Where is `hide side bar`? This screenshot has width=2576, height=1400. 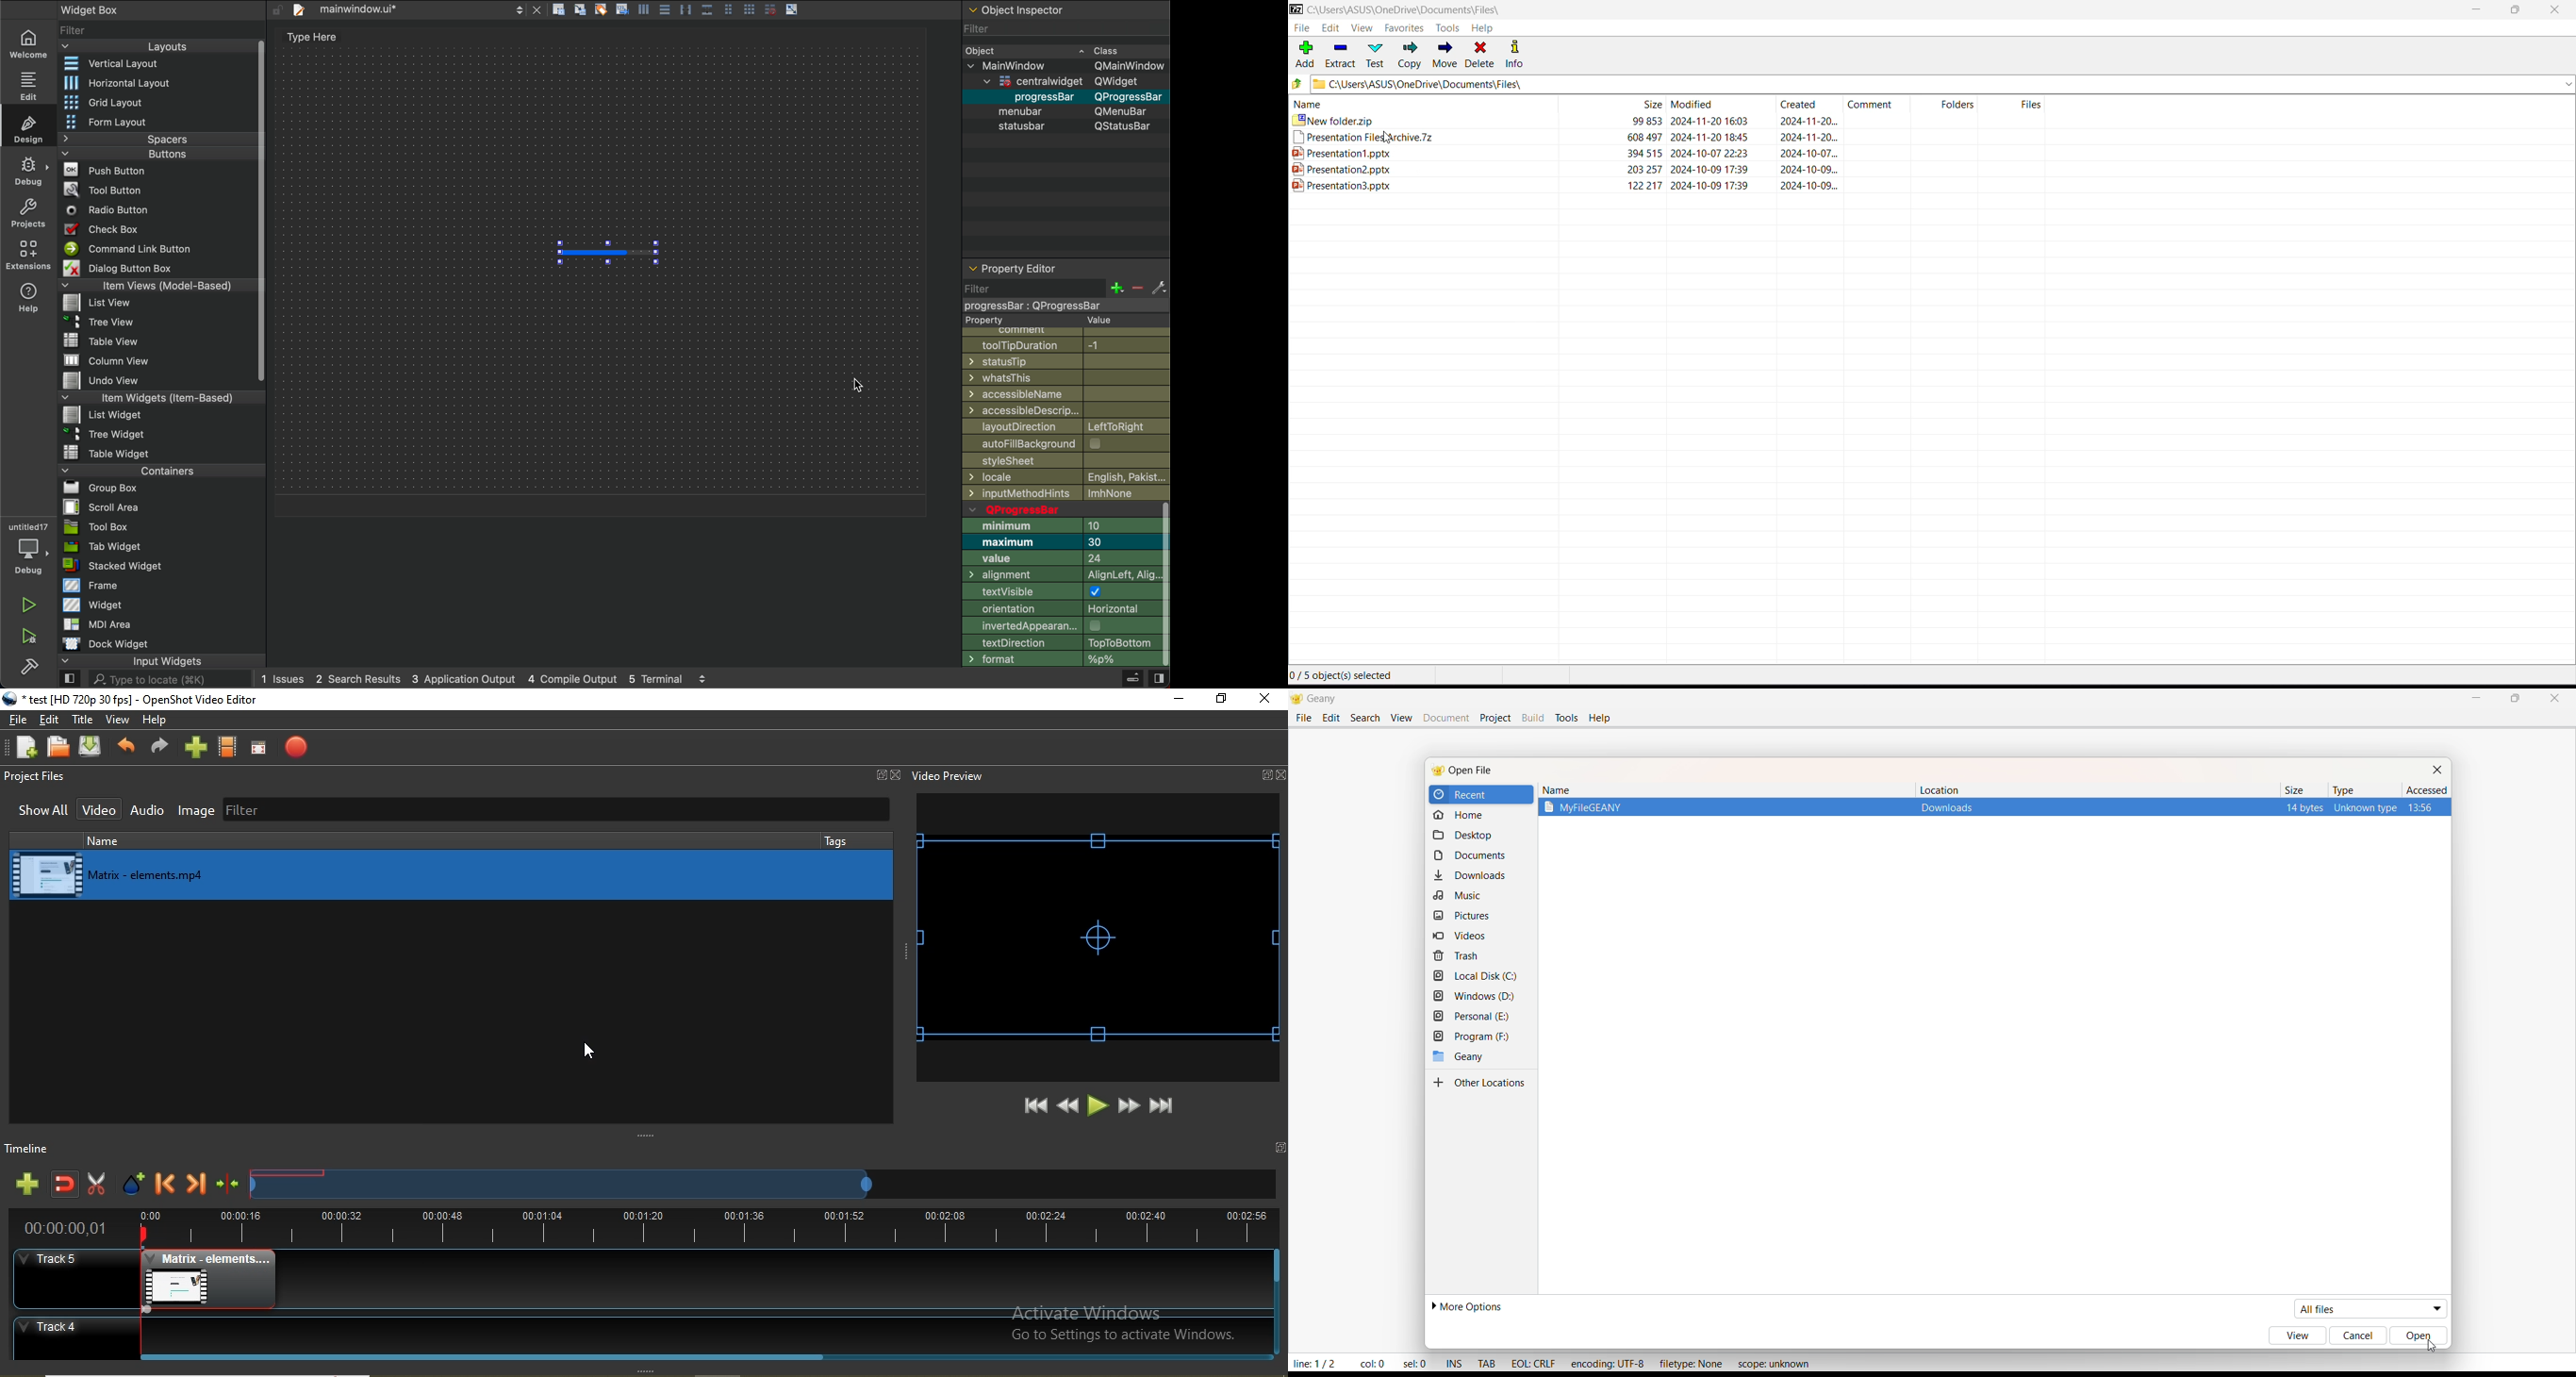
hide side bar is located at coordinates (1142, 679).